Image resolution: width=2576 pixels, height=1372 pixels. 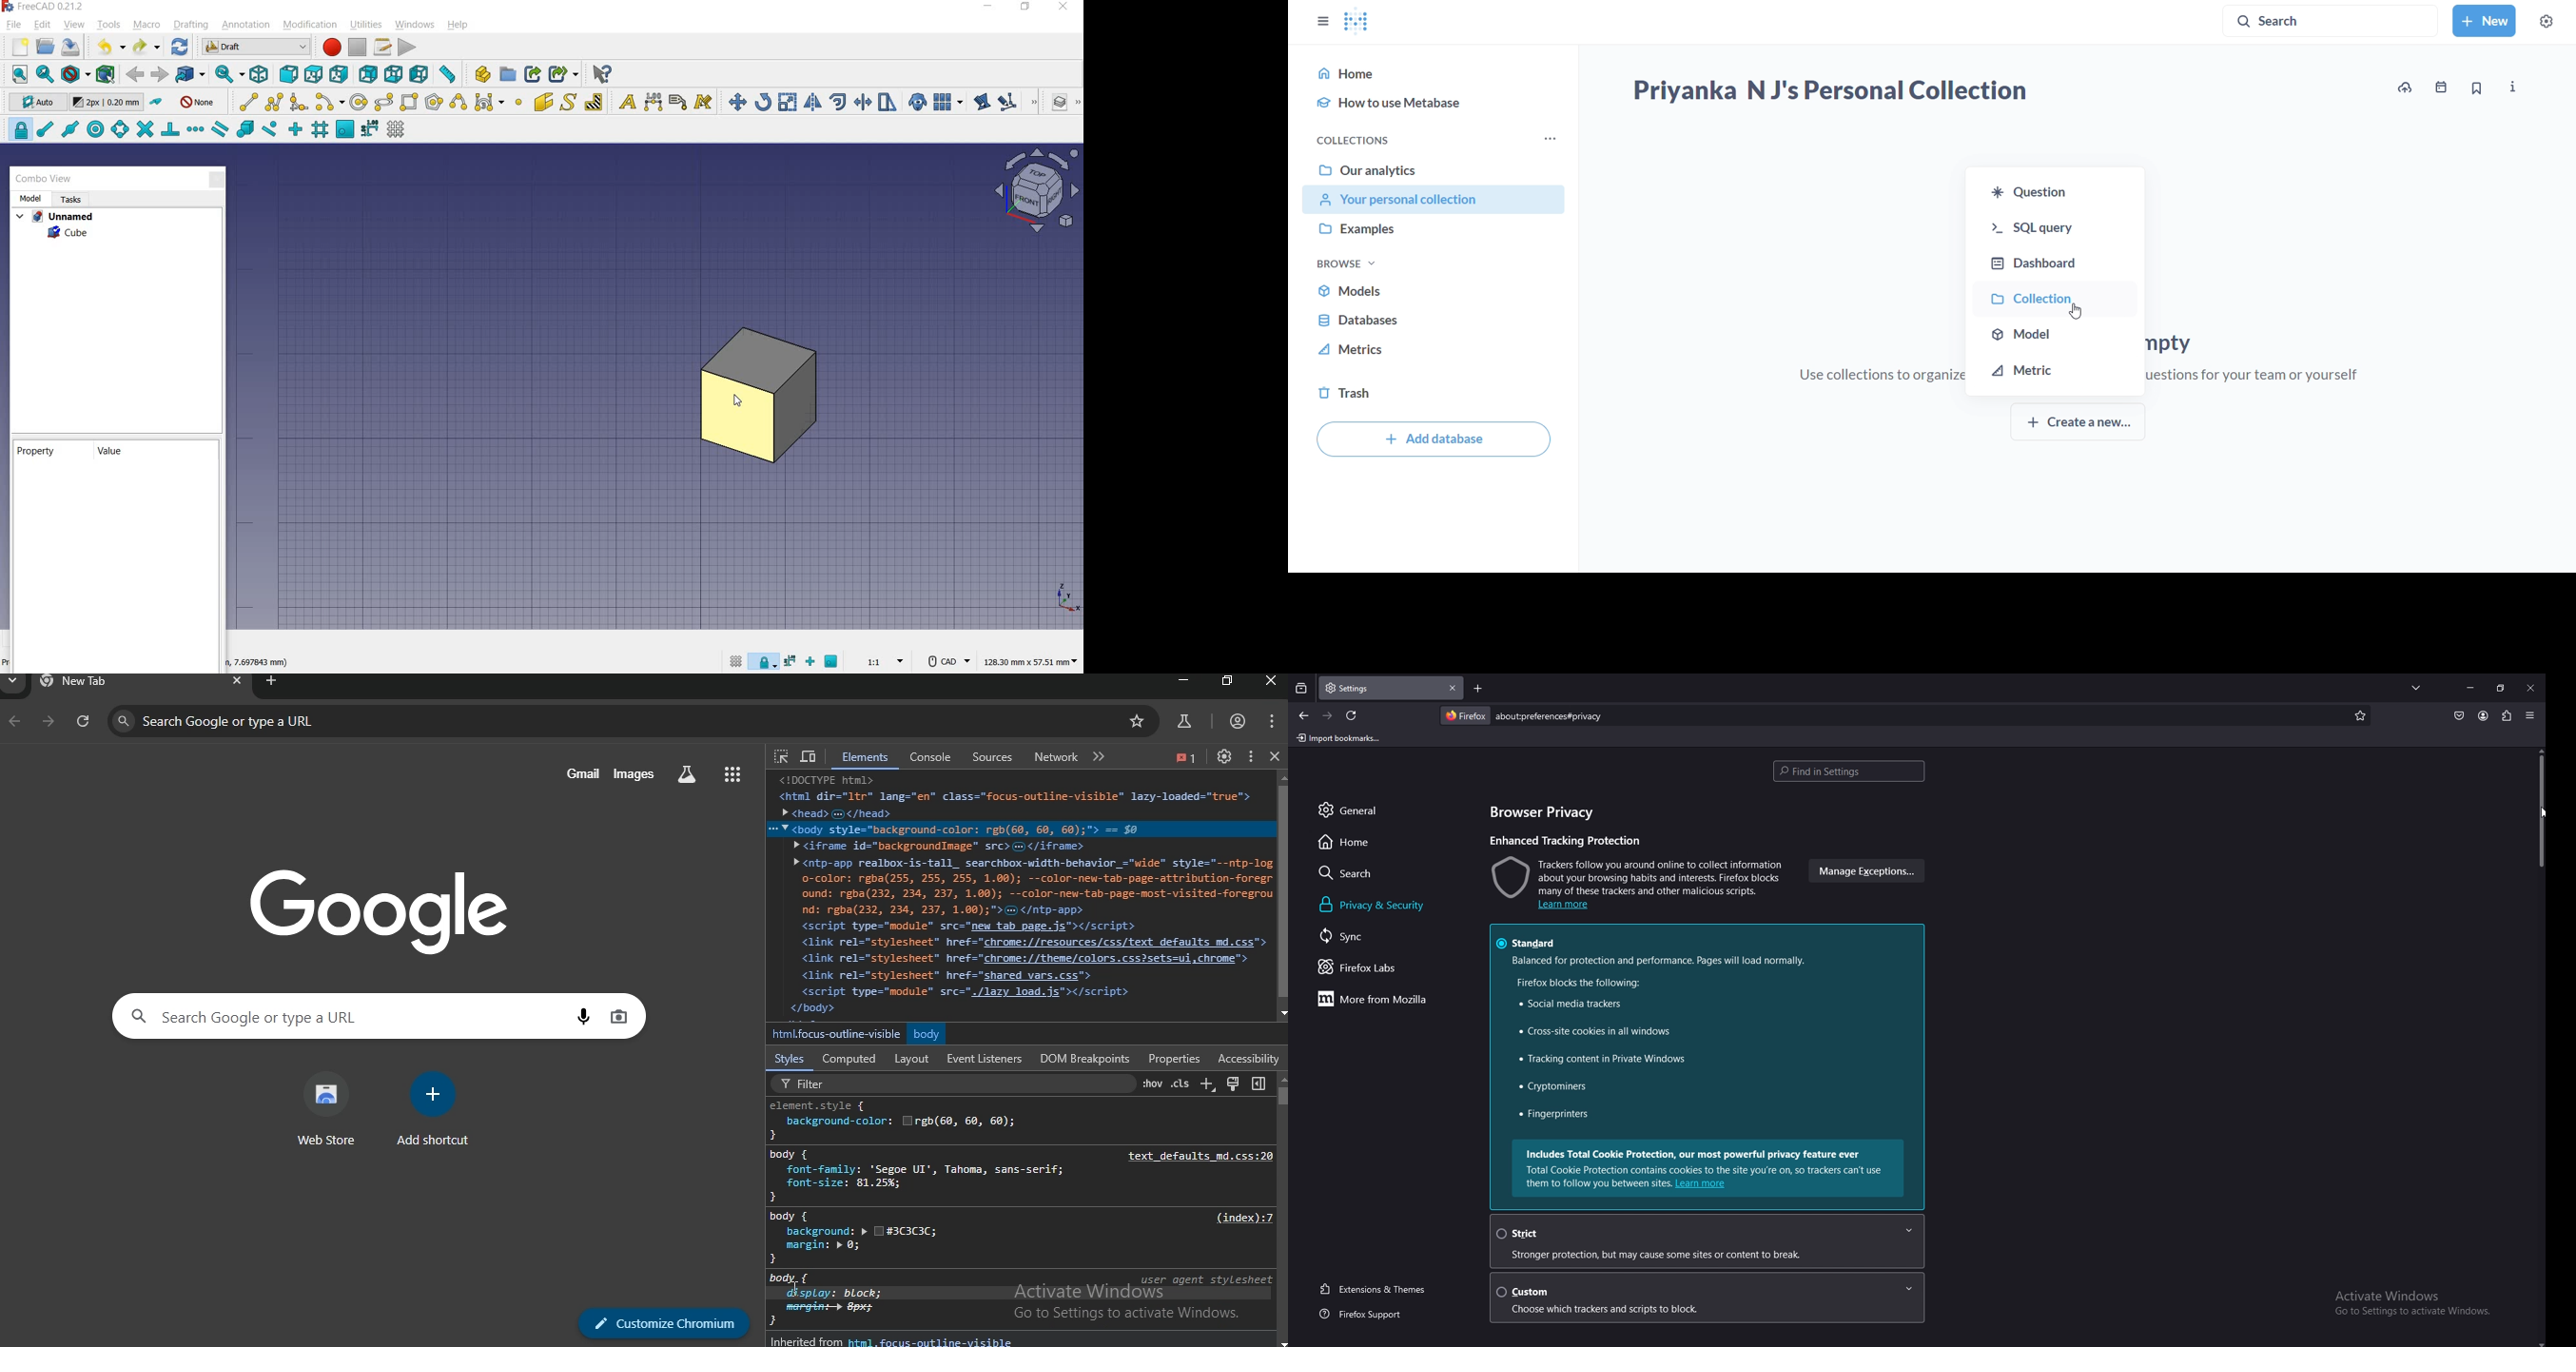 I want to click on icon, so click(x=1181, y=759).